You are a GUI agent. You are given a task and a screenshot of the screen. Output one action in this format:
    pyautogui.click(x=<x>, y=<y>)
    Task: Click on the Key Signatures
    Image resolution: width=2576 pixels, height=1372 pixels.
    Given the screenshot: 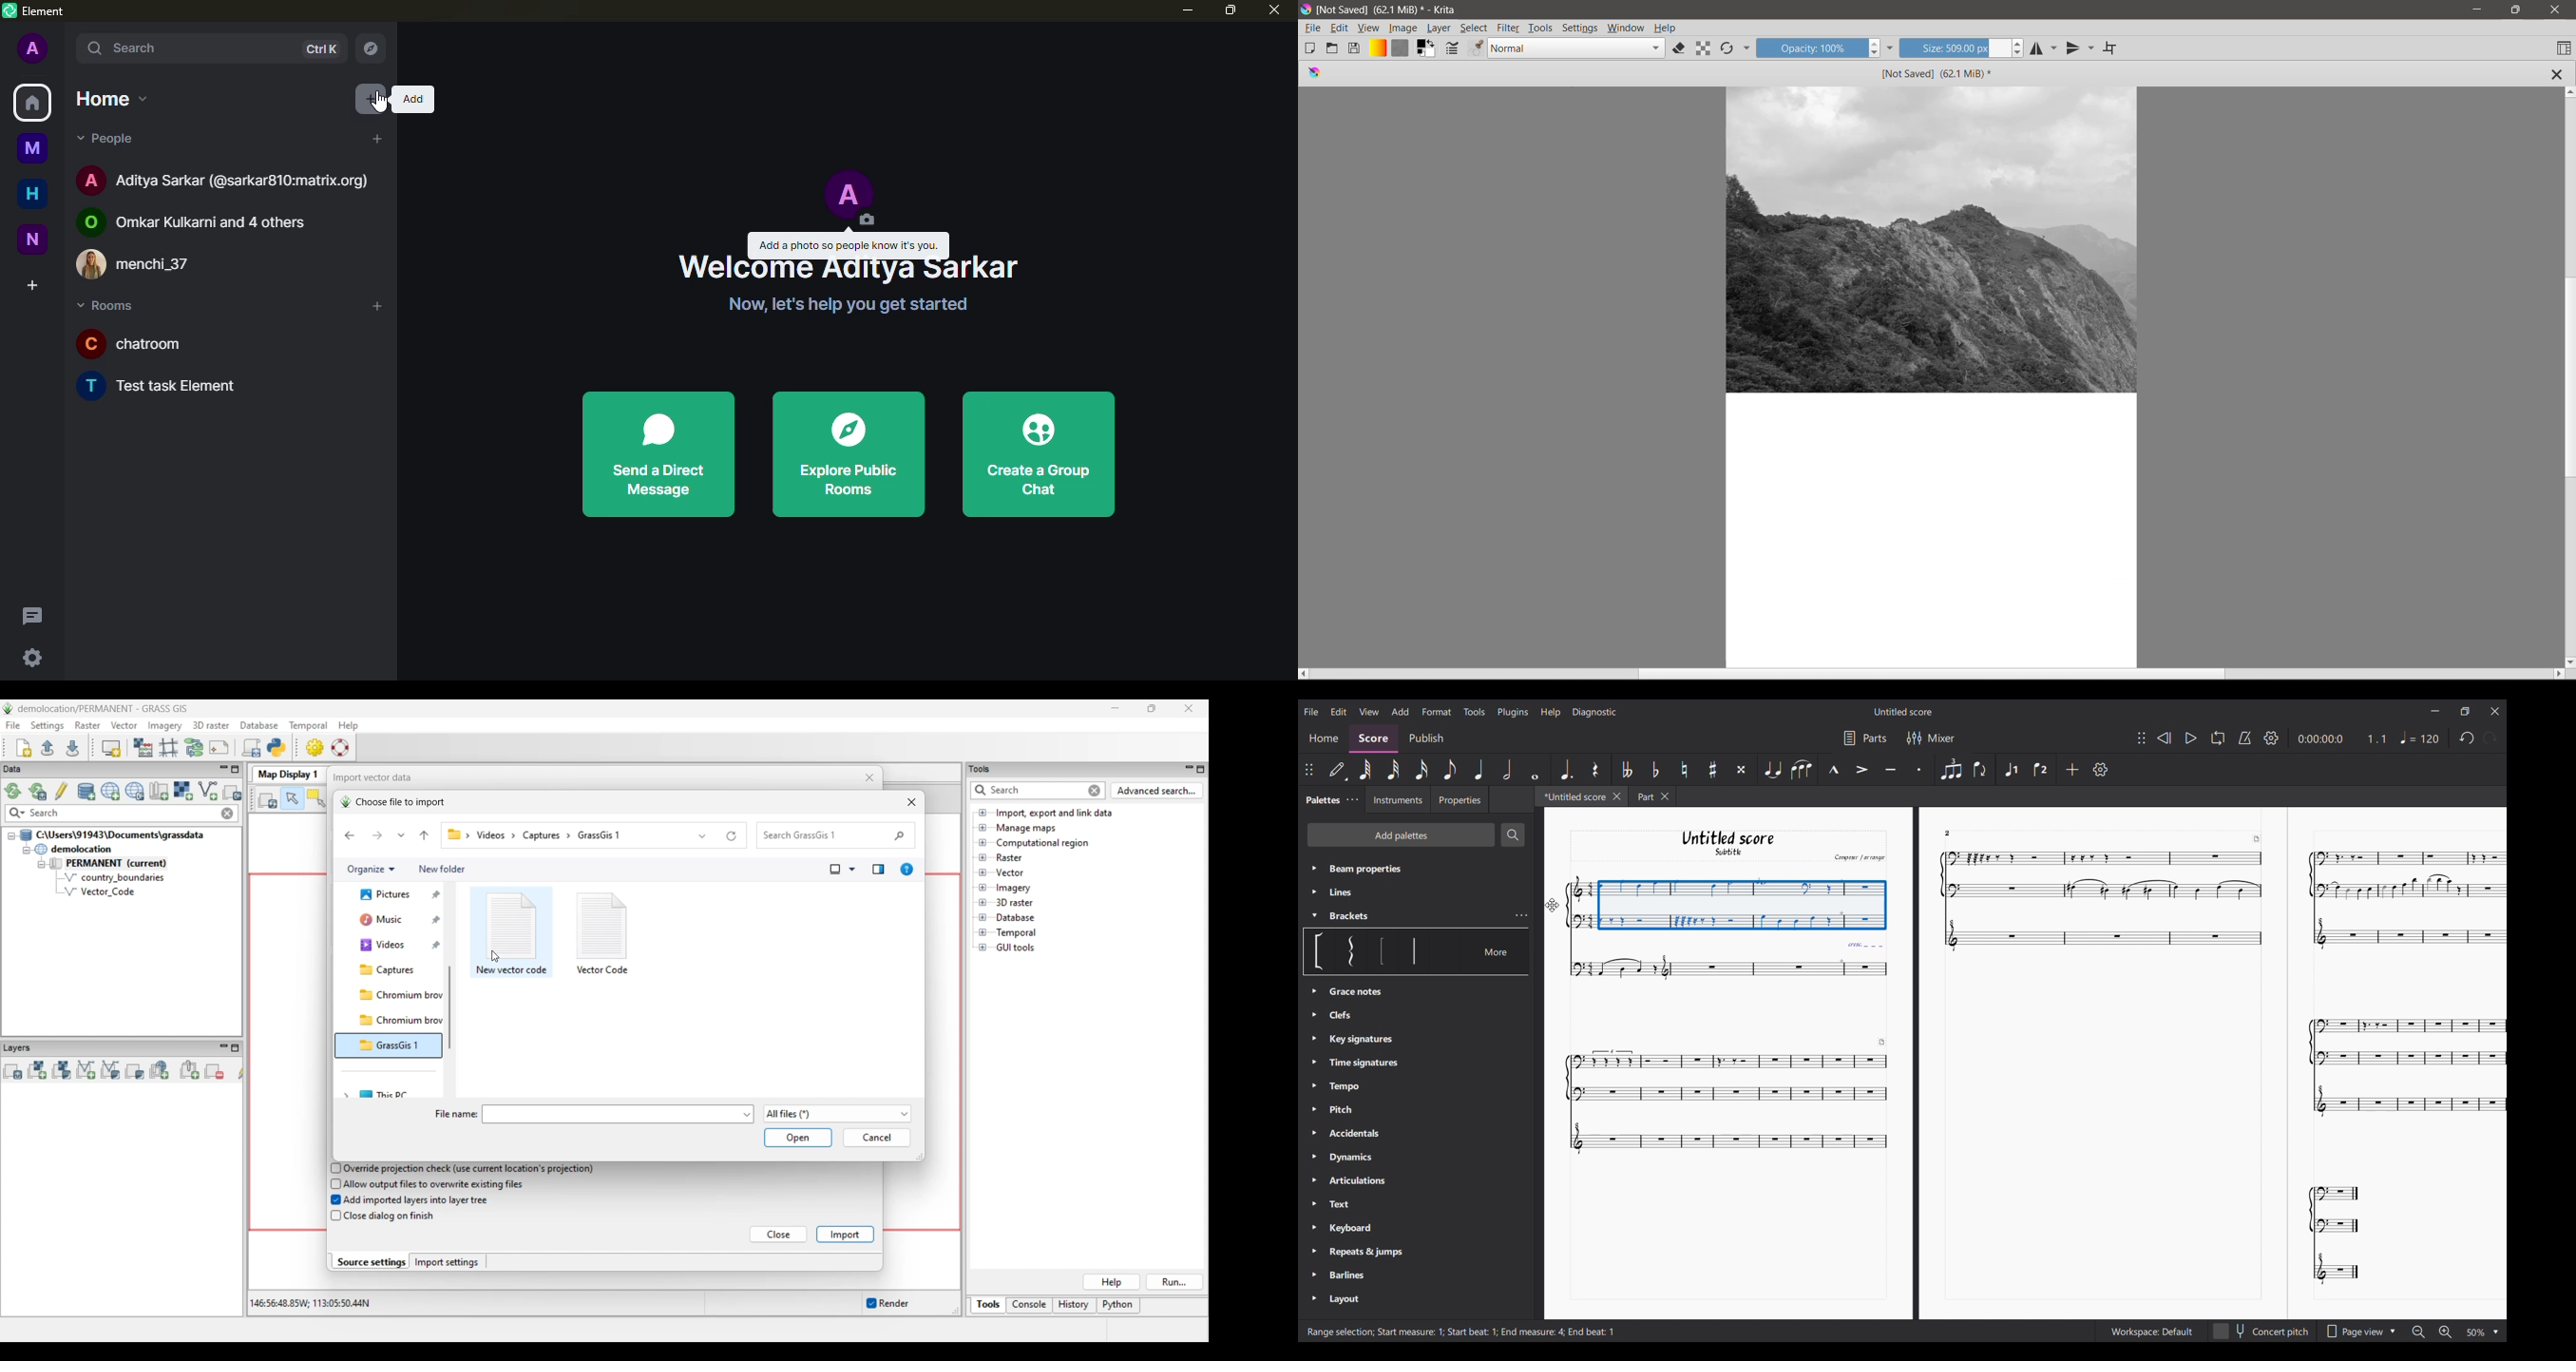 What is the action you would take?
    pyautogui.click(x=1361, y=1040)
    